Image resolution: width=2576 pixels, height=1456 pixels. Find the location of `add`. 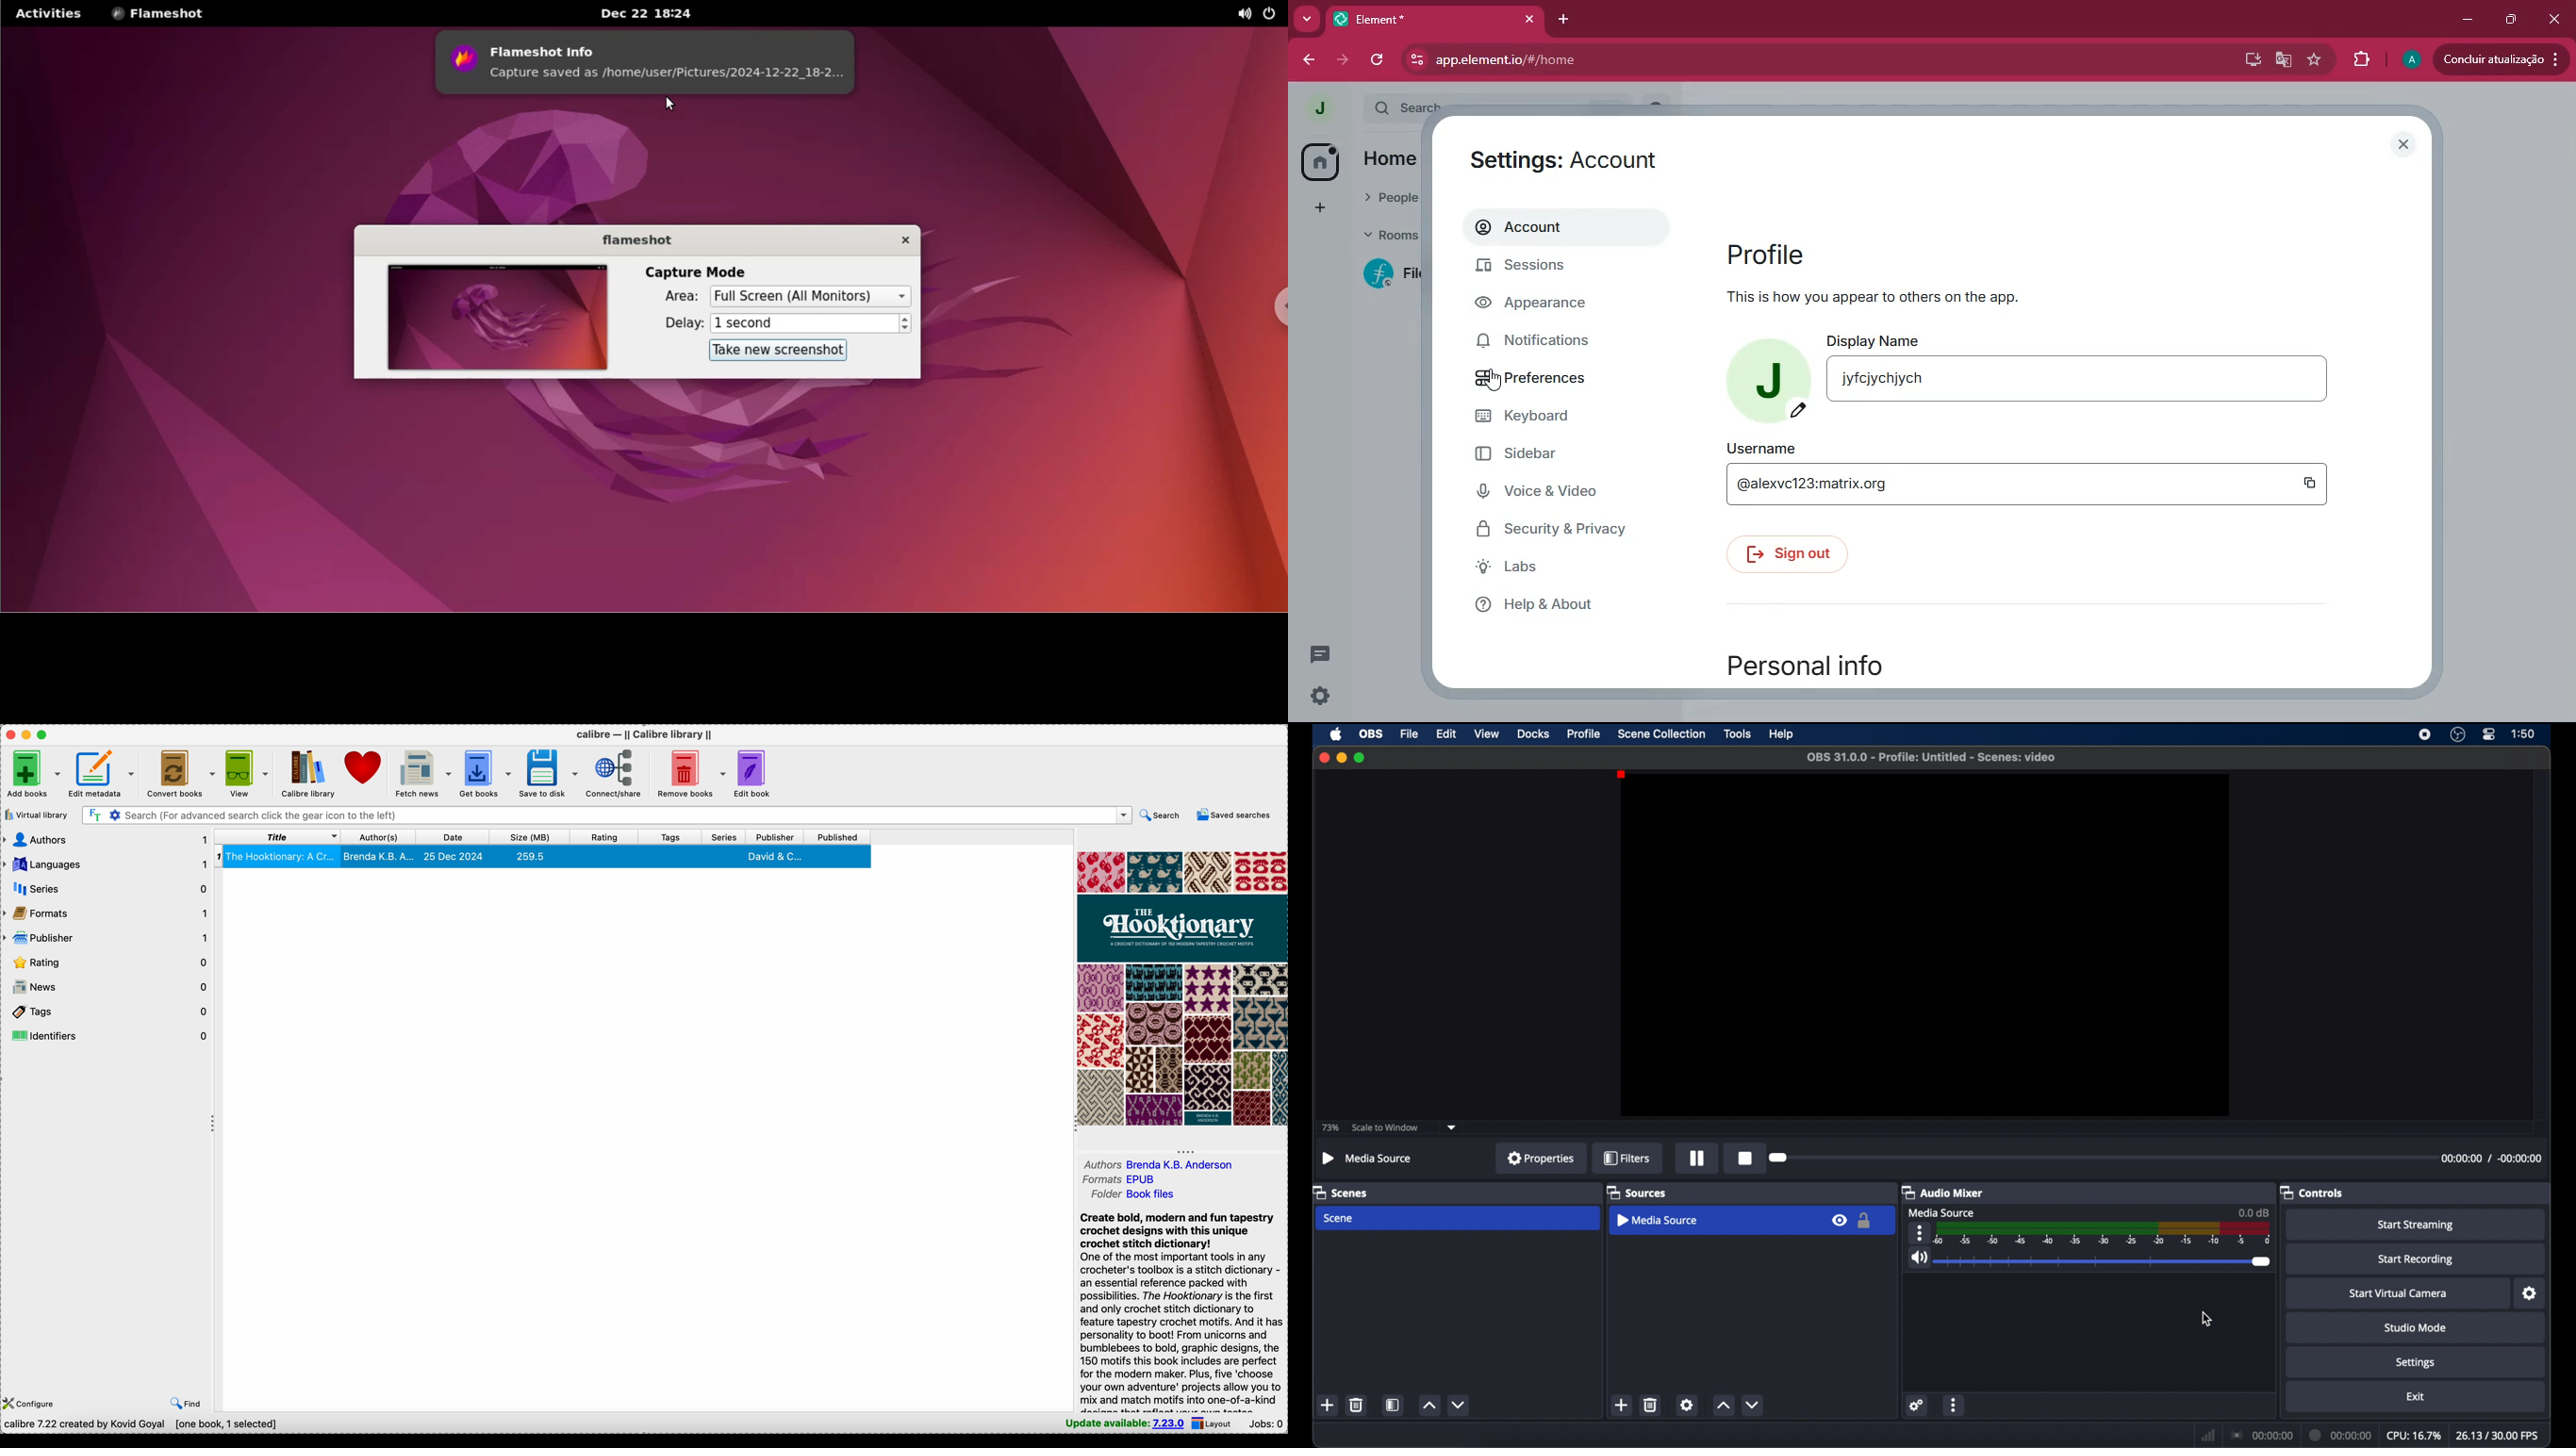

add is located at coordinates (1316, 211).